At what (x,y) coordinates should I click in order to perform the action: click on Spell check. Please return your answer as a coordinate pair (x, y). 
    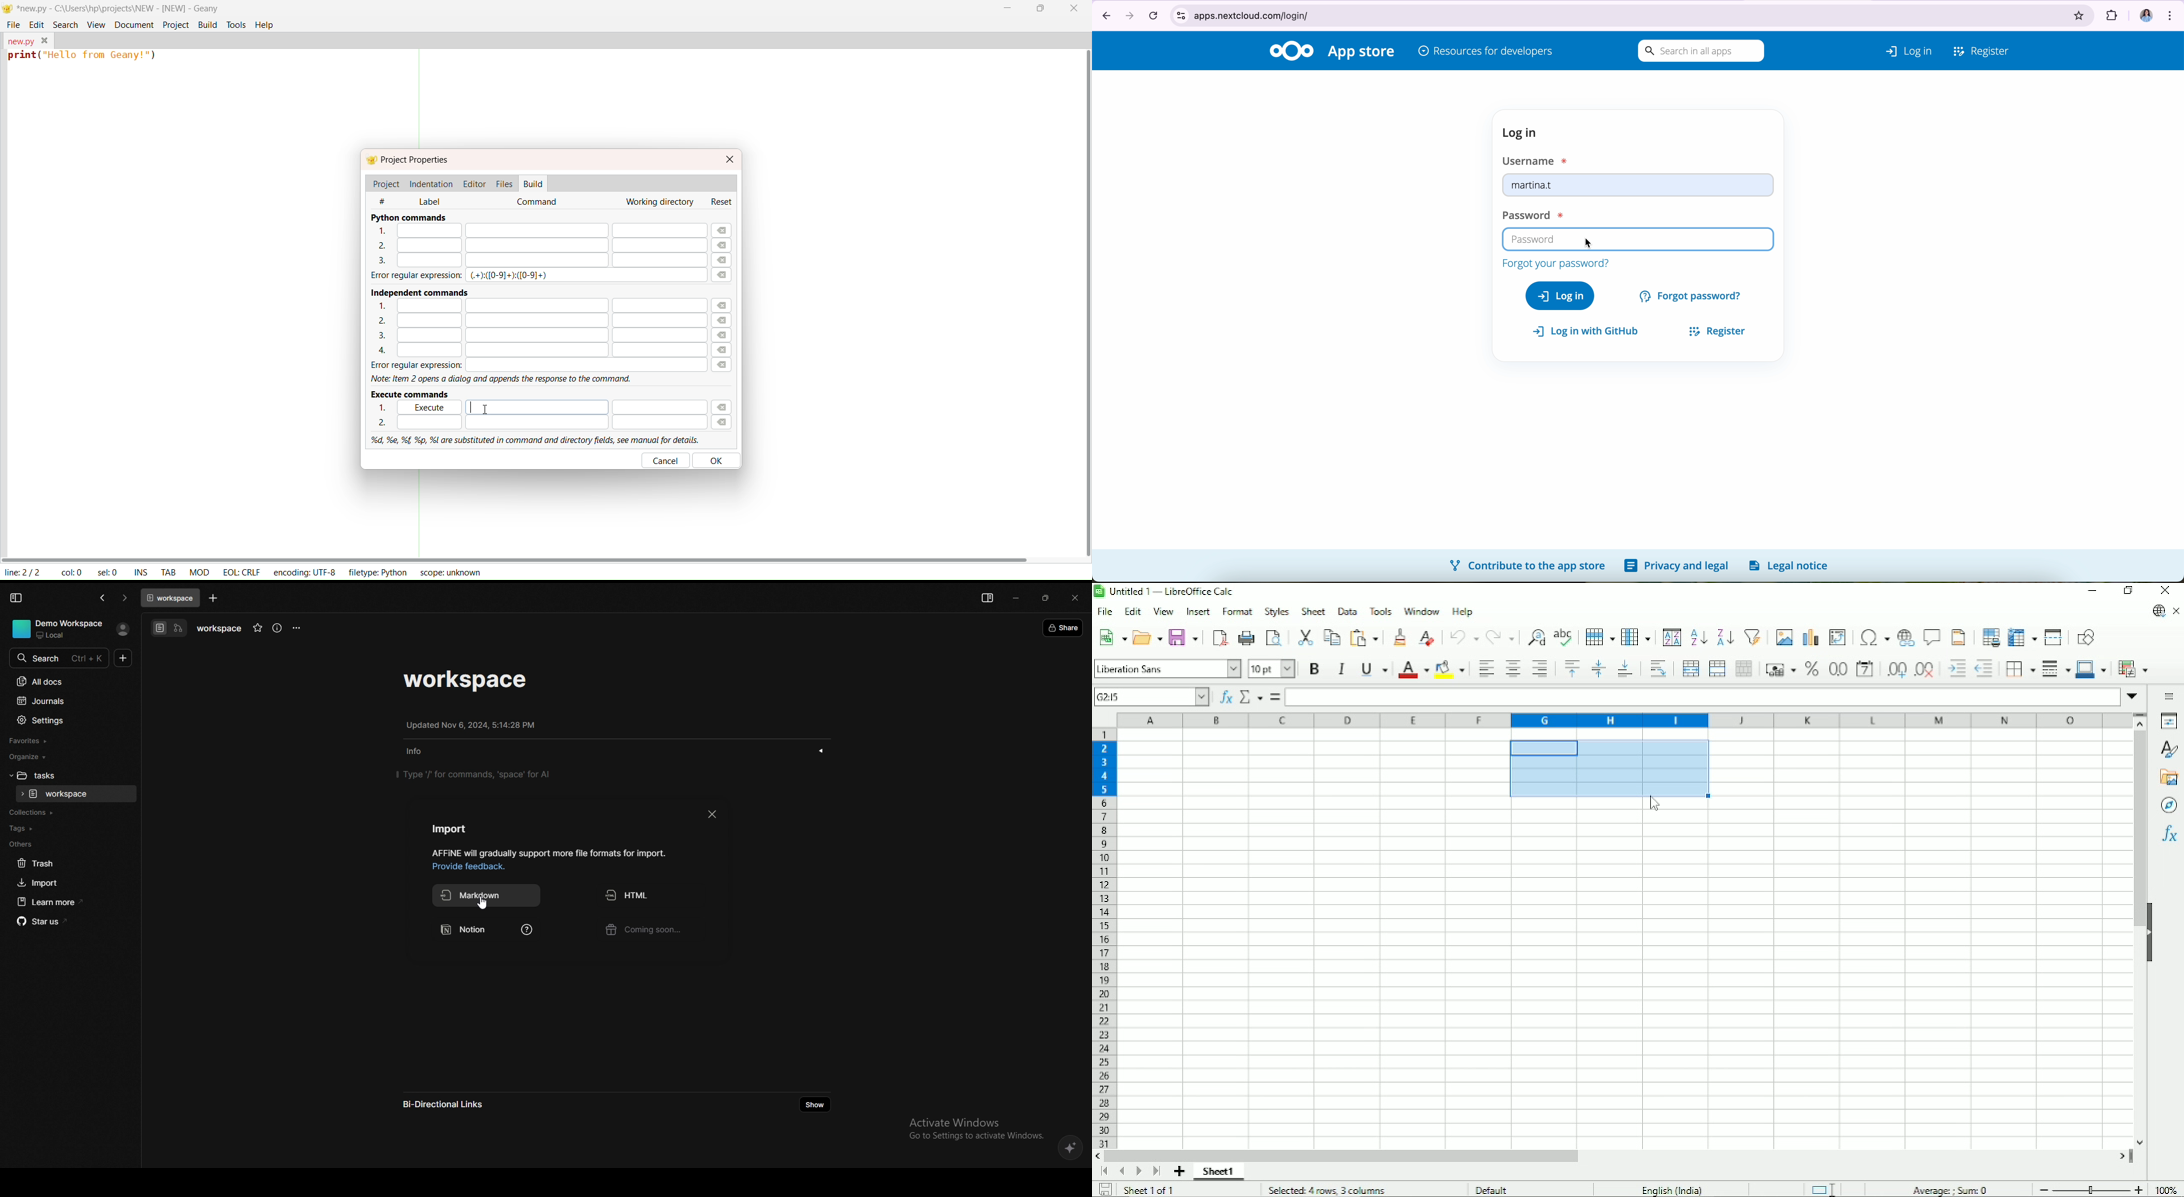
    Looking at the image, I should click on (1563, 636).